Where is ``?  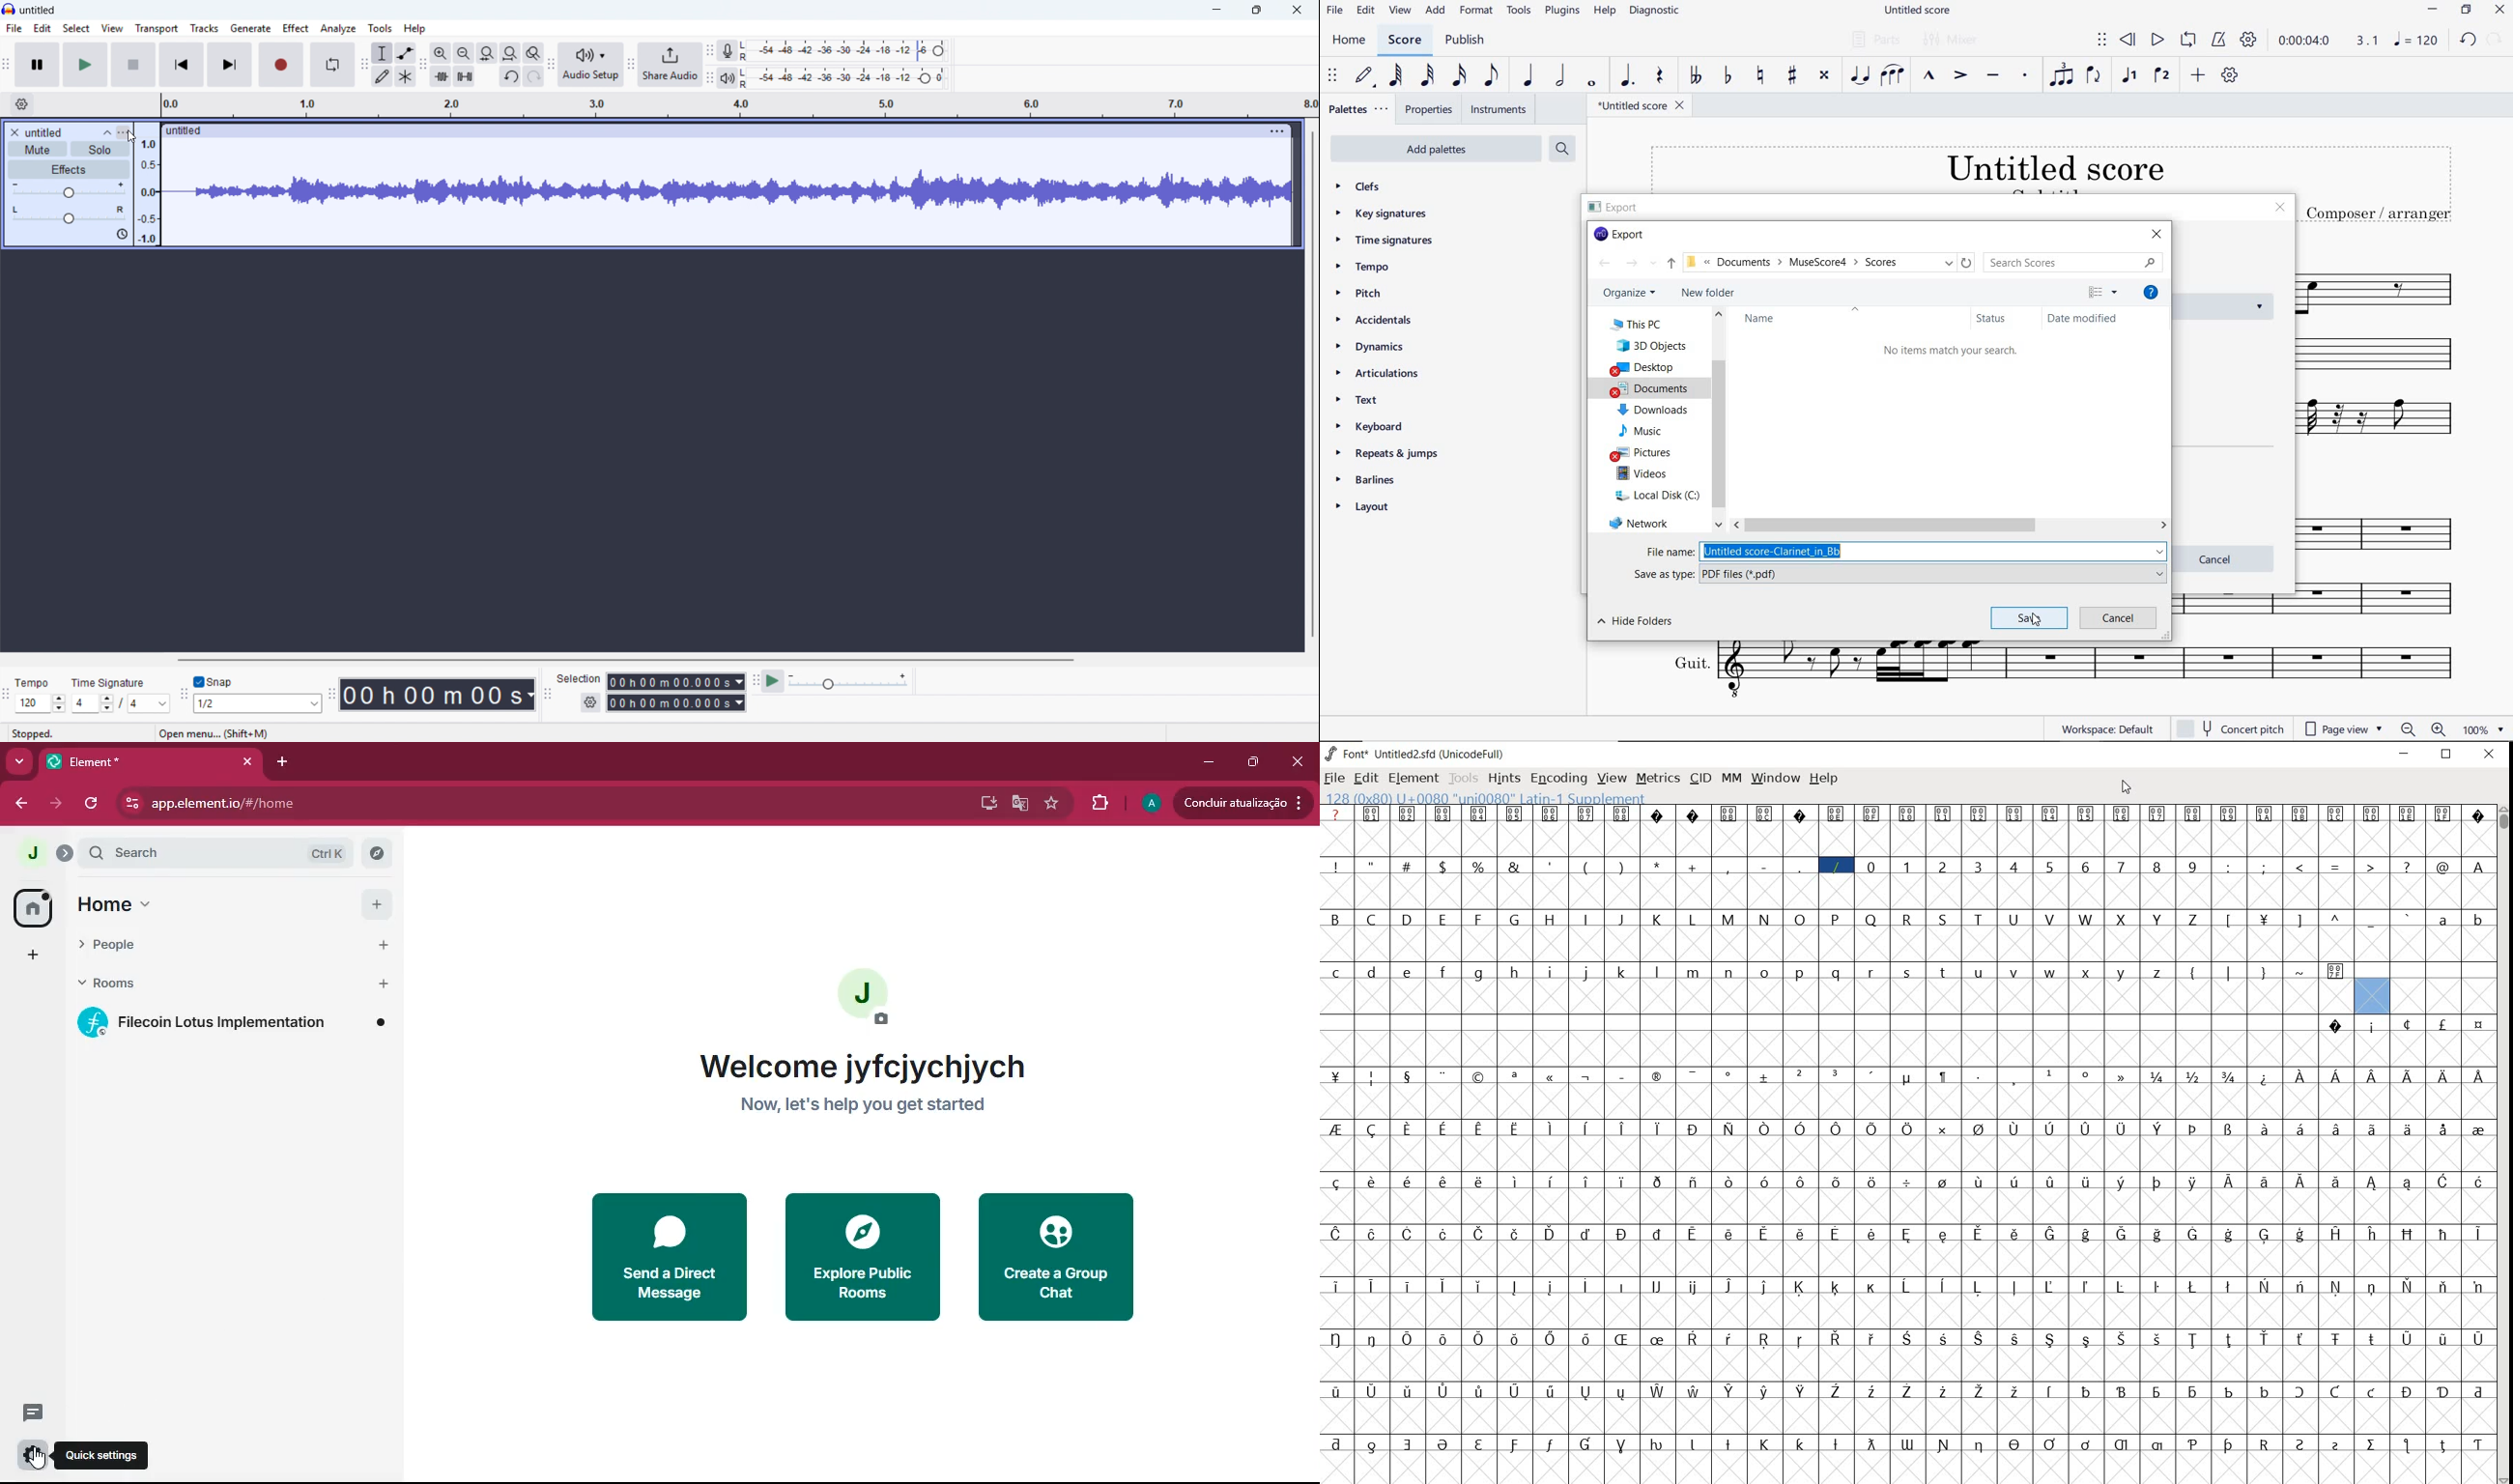  is located at coordinates (510, 54).